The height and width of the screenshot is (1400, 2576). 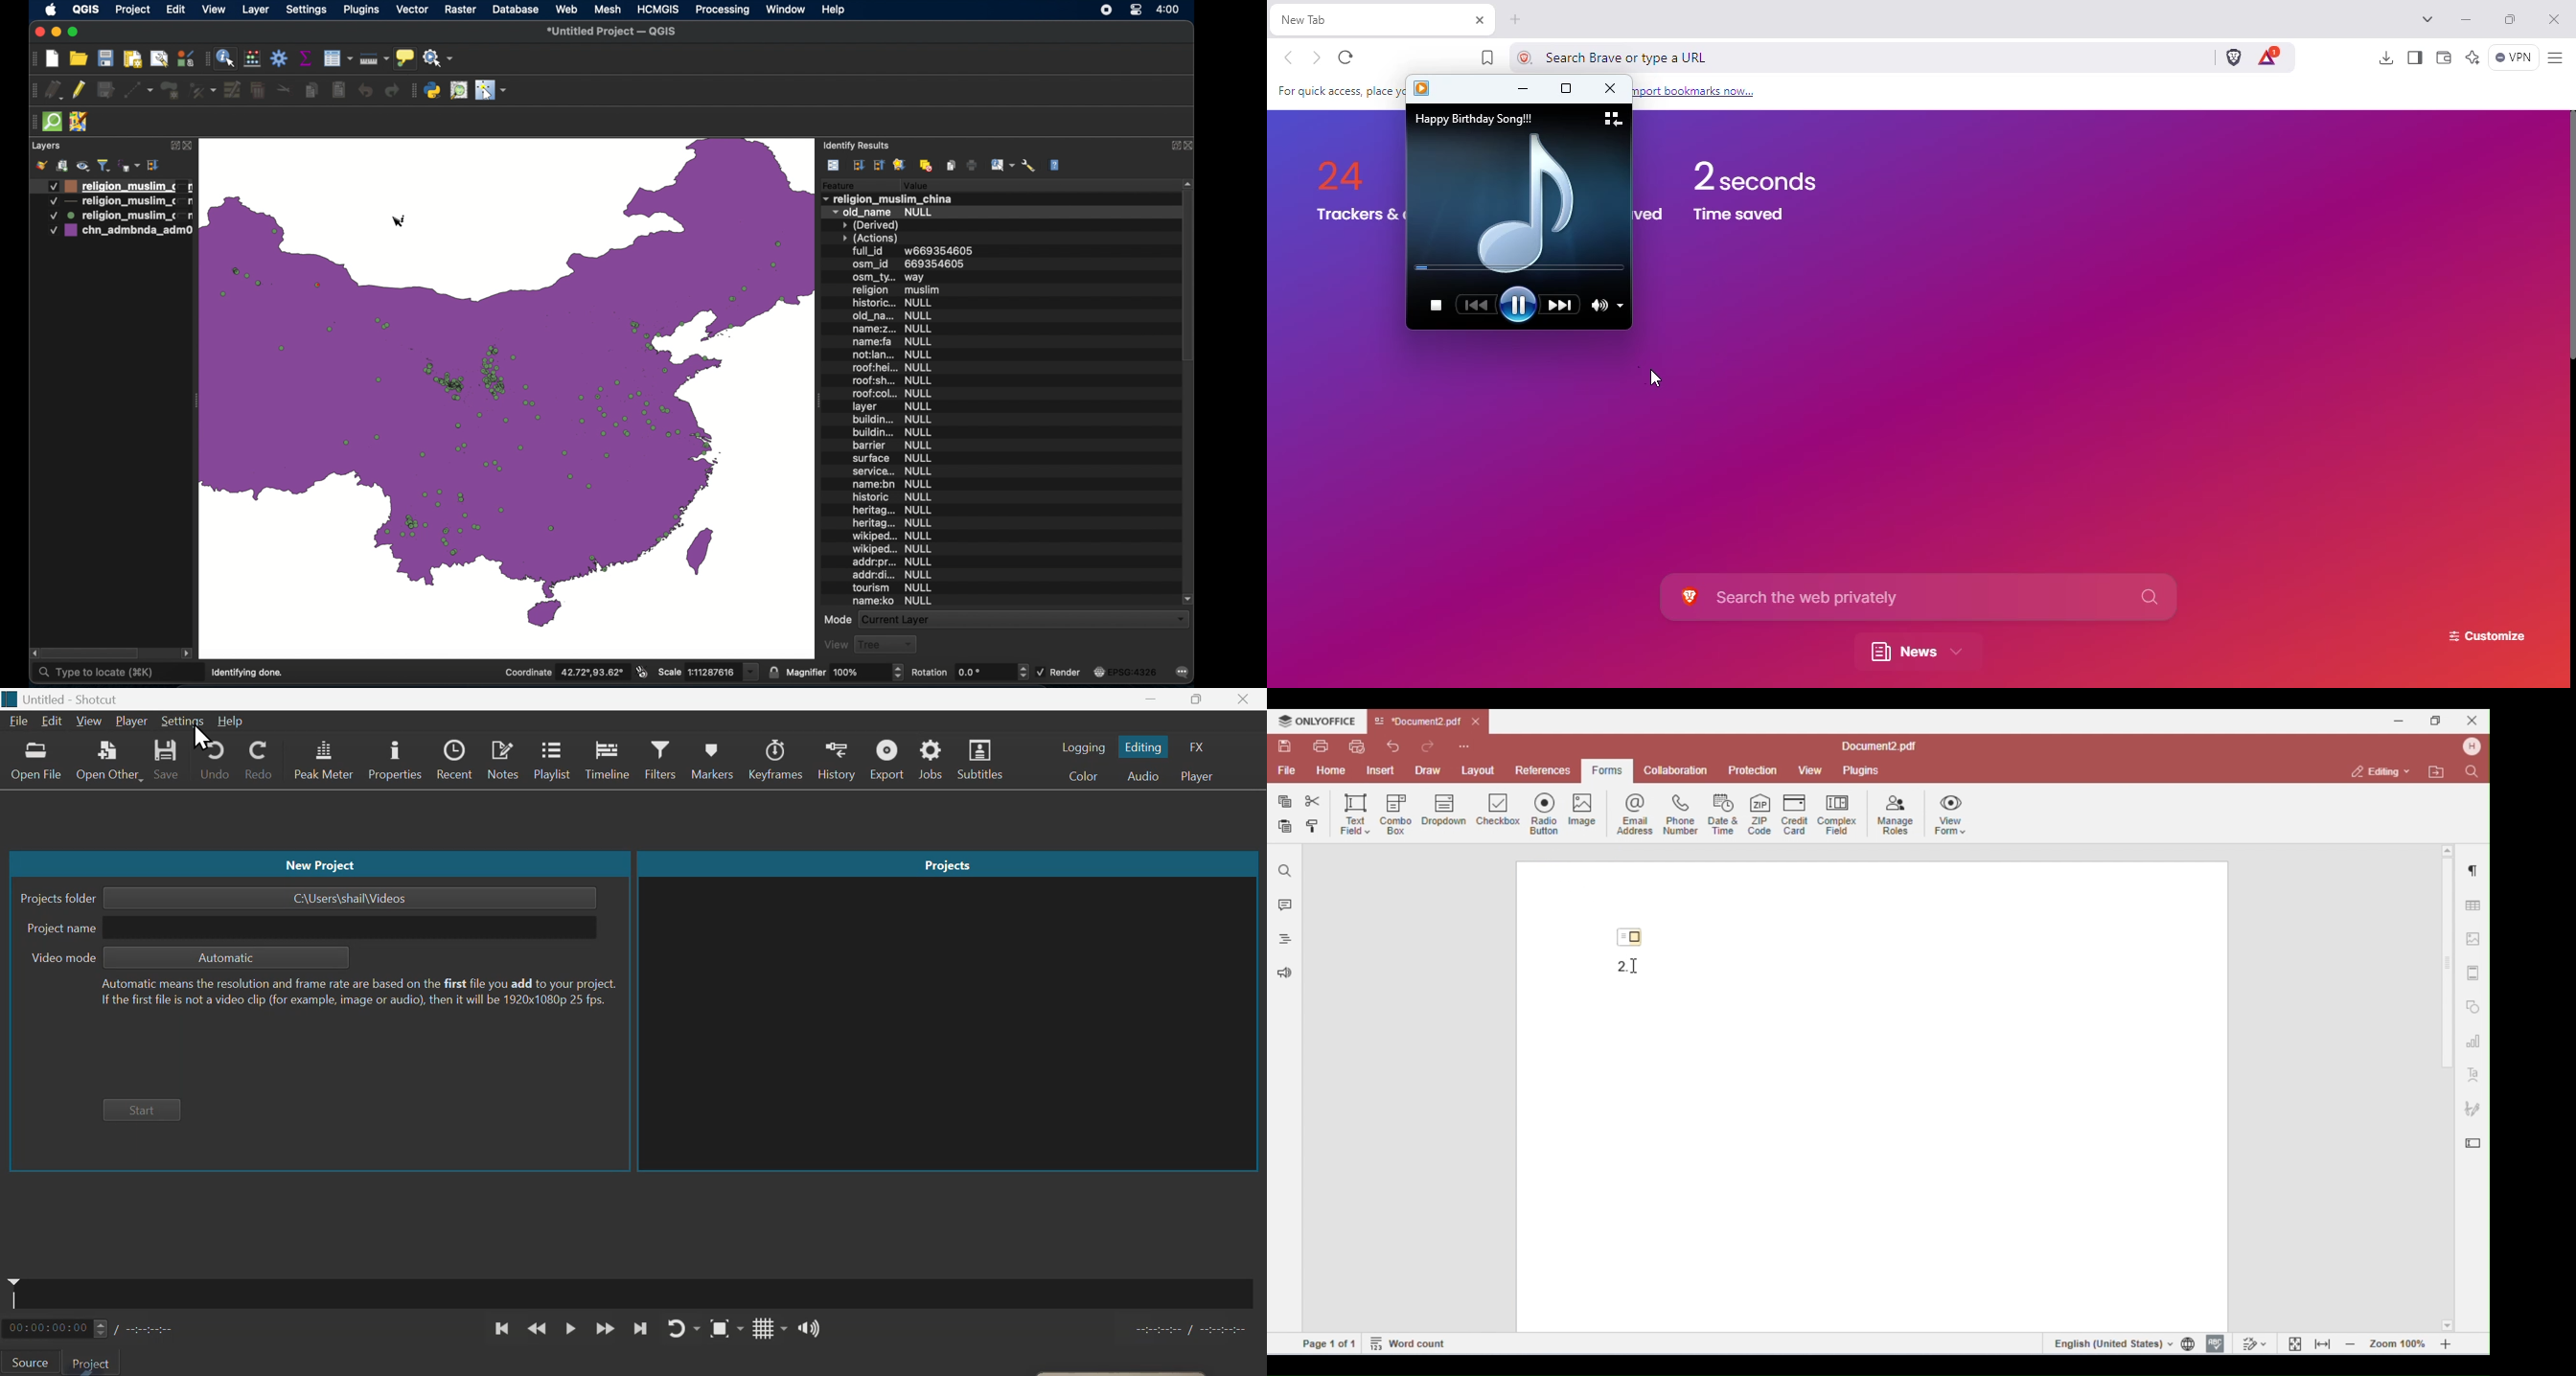 I want to click on layer 1, so click(x=118, y=185).